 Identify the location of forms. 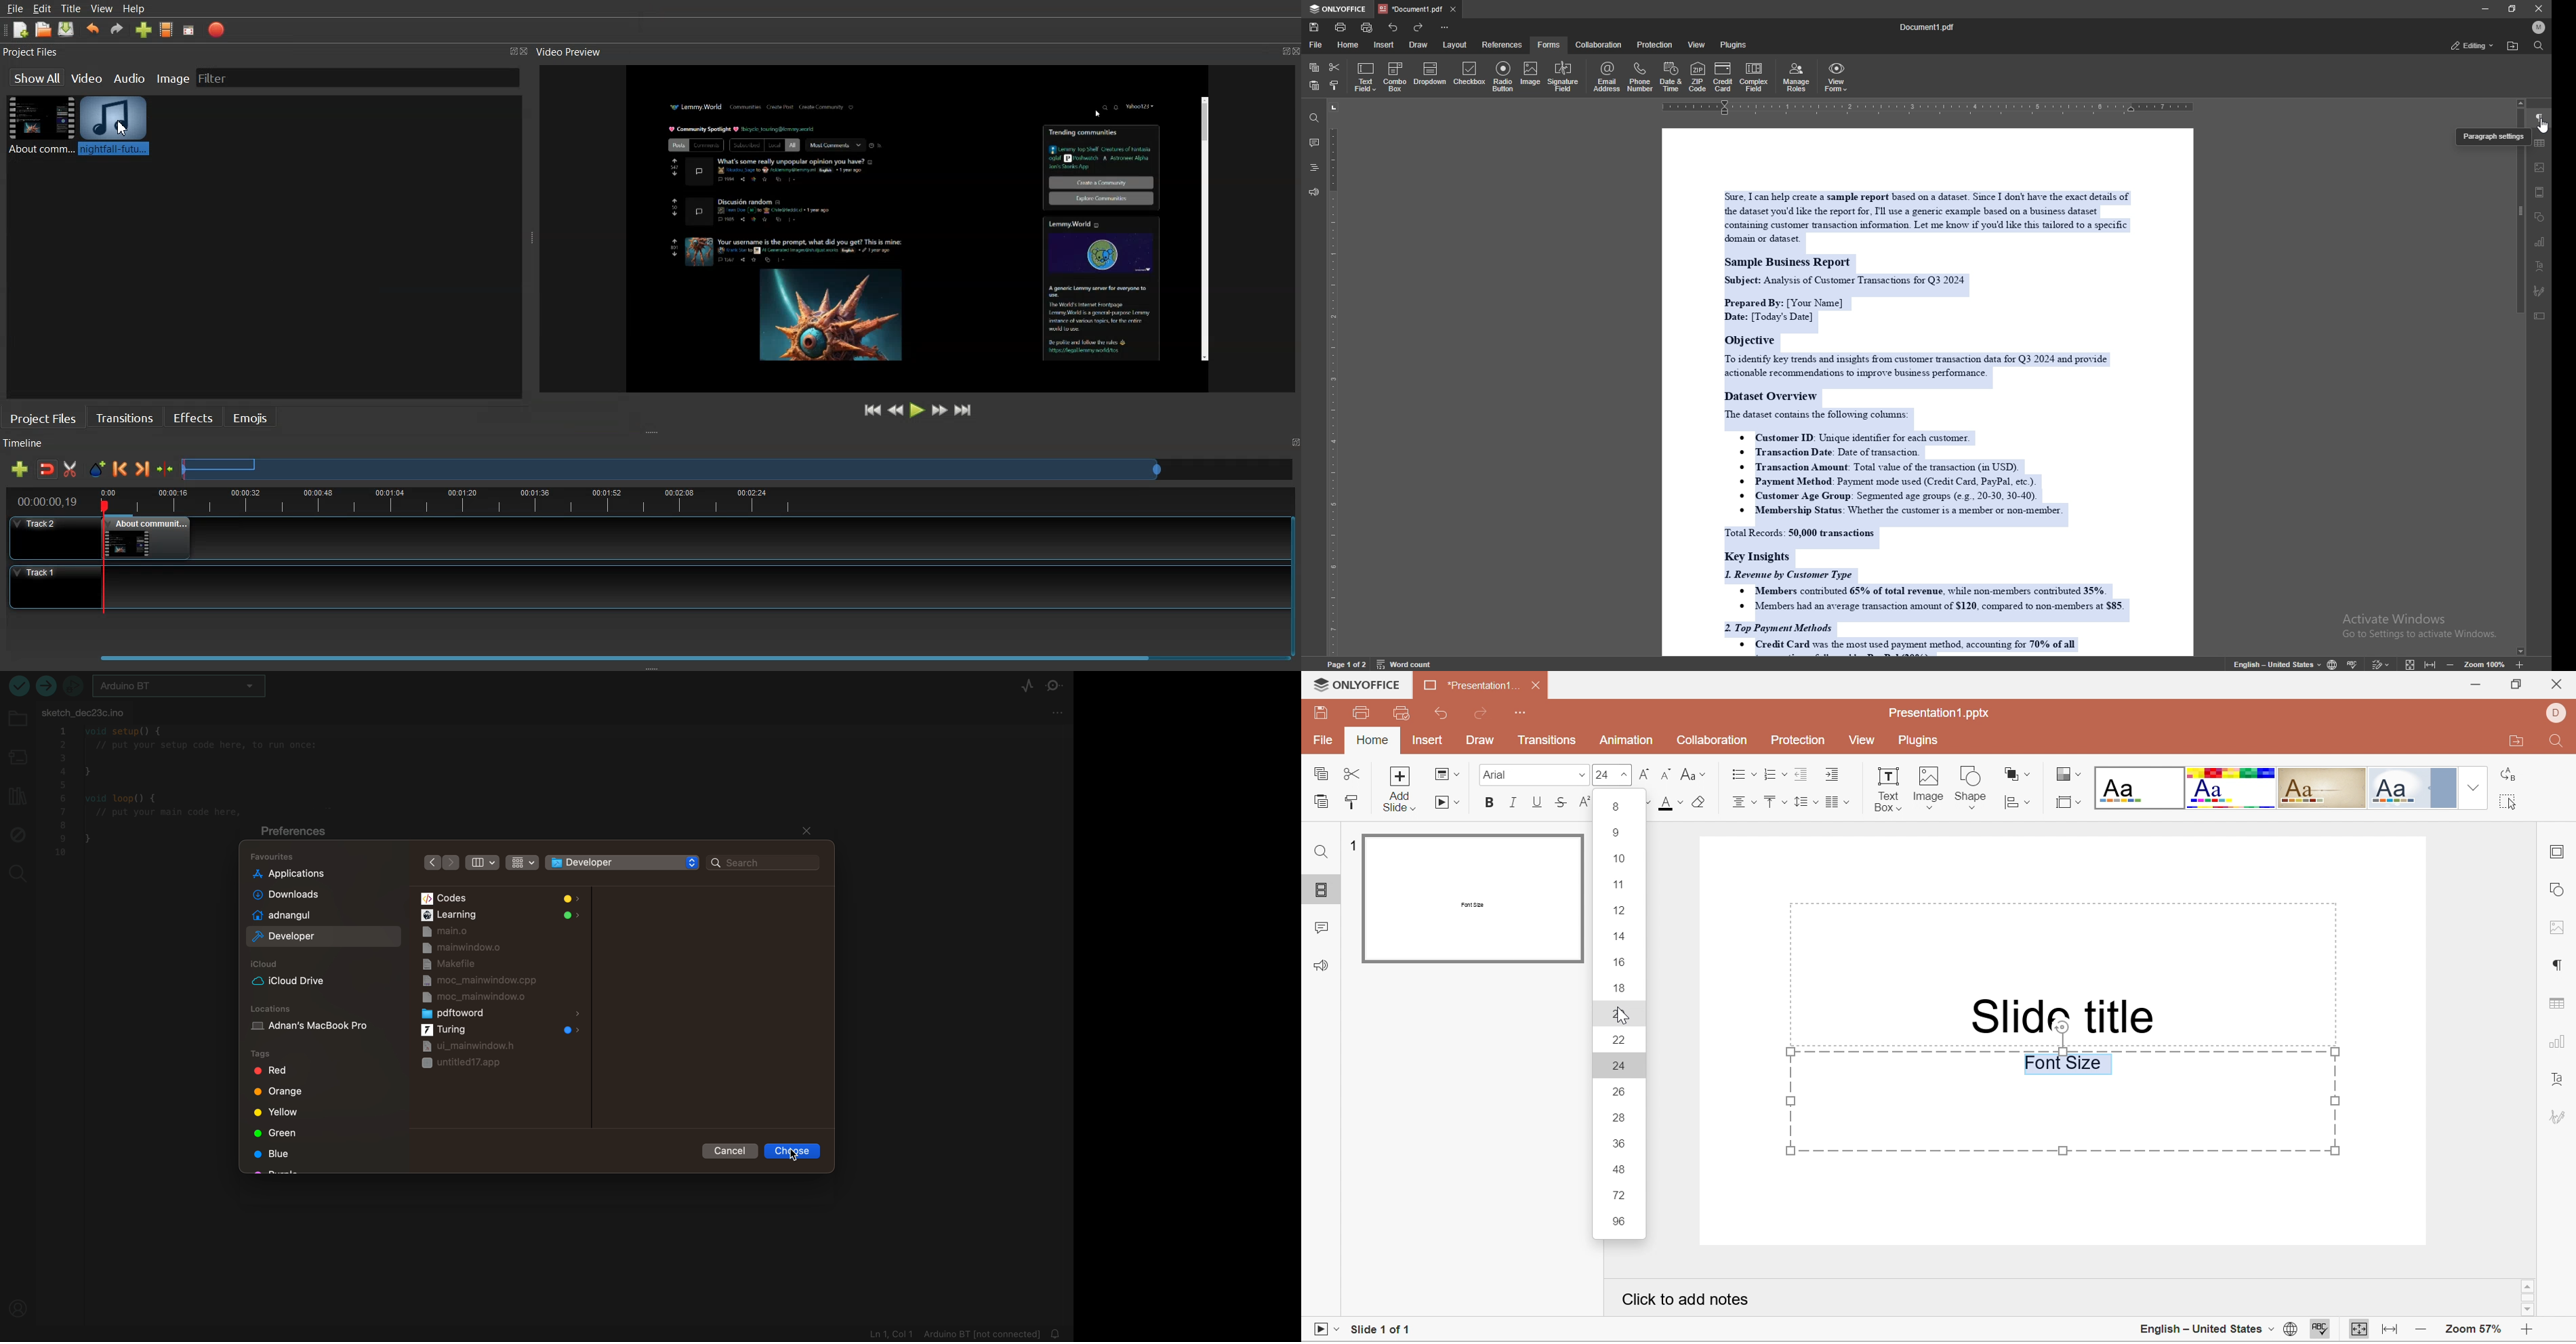
(1550, 44).